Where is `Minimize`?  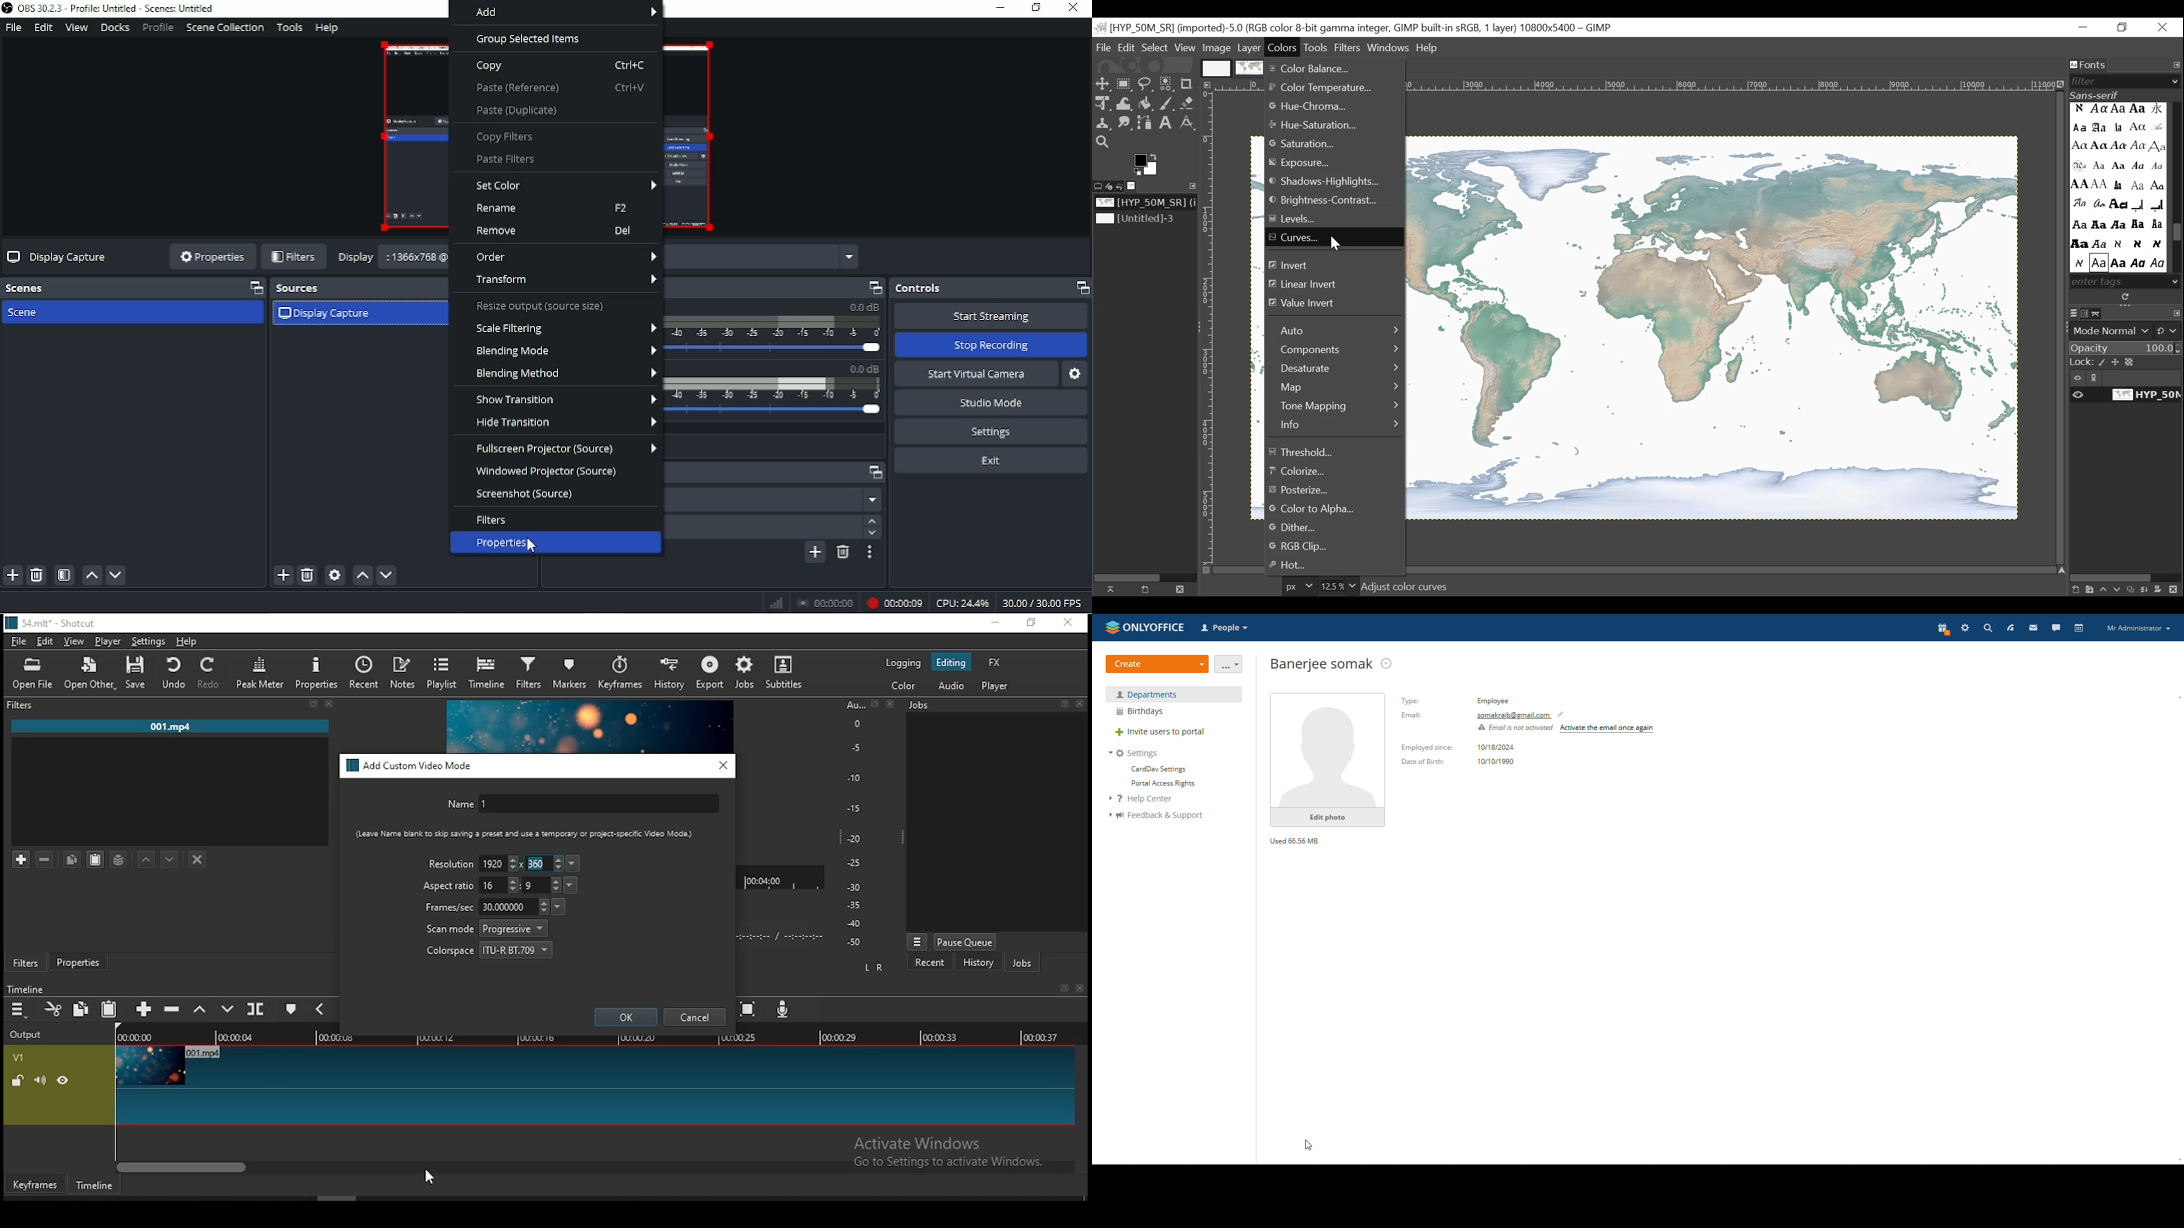 Minimize is located at coordinates (1001, 7).